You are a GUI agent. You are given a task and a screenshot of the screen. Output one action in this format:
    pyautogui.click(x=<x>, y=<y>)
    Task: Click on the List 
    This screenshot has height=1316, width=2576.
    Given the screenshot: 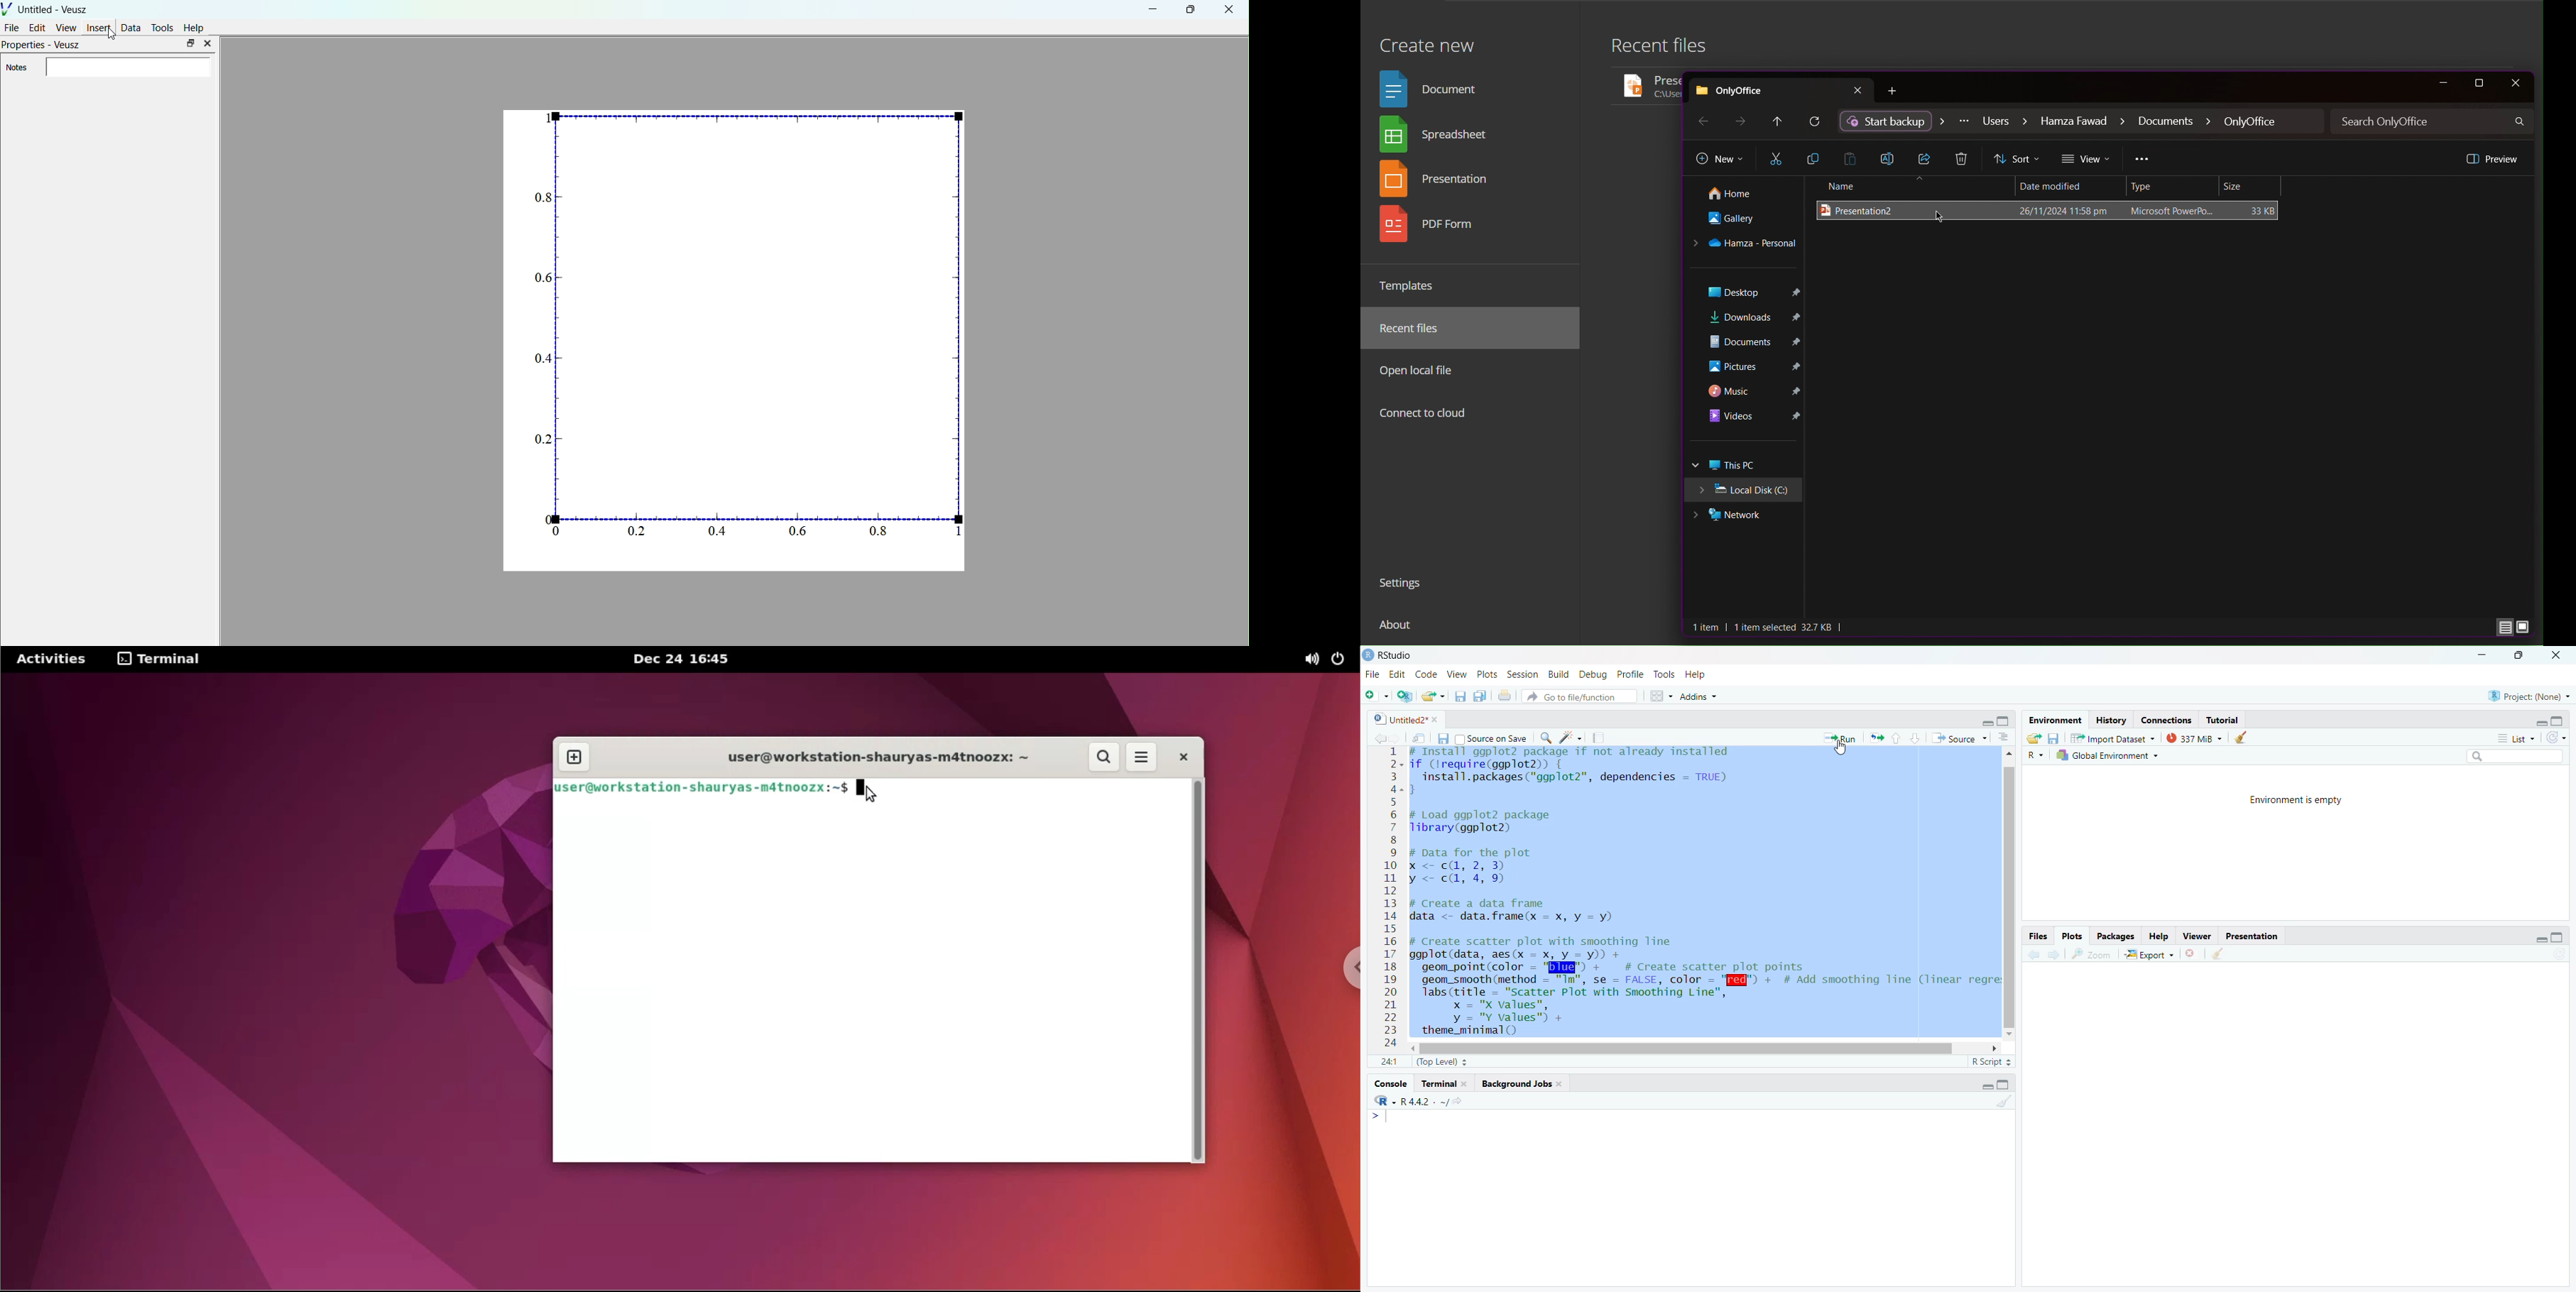 What is the action you would take?
    pyautogui.click(x=2518, y=739)
    